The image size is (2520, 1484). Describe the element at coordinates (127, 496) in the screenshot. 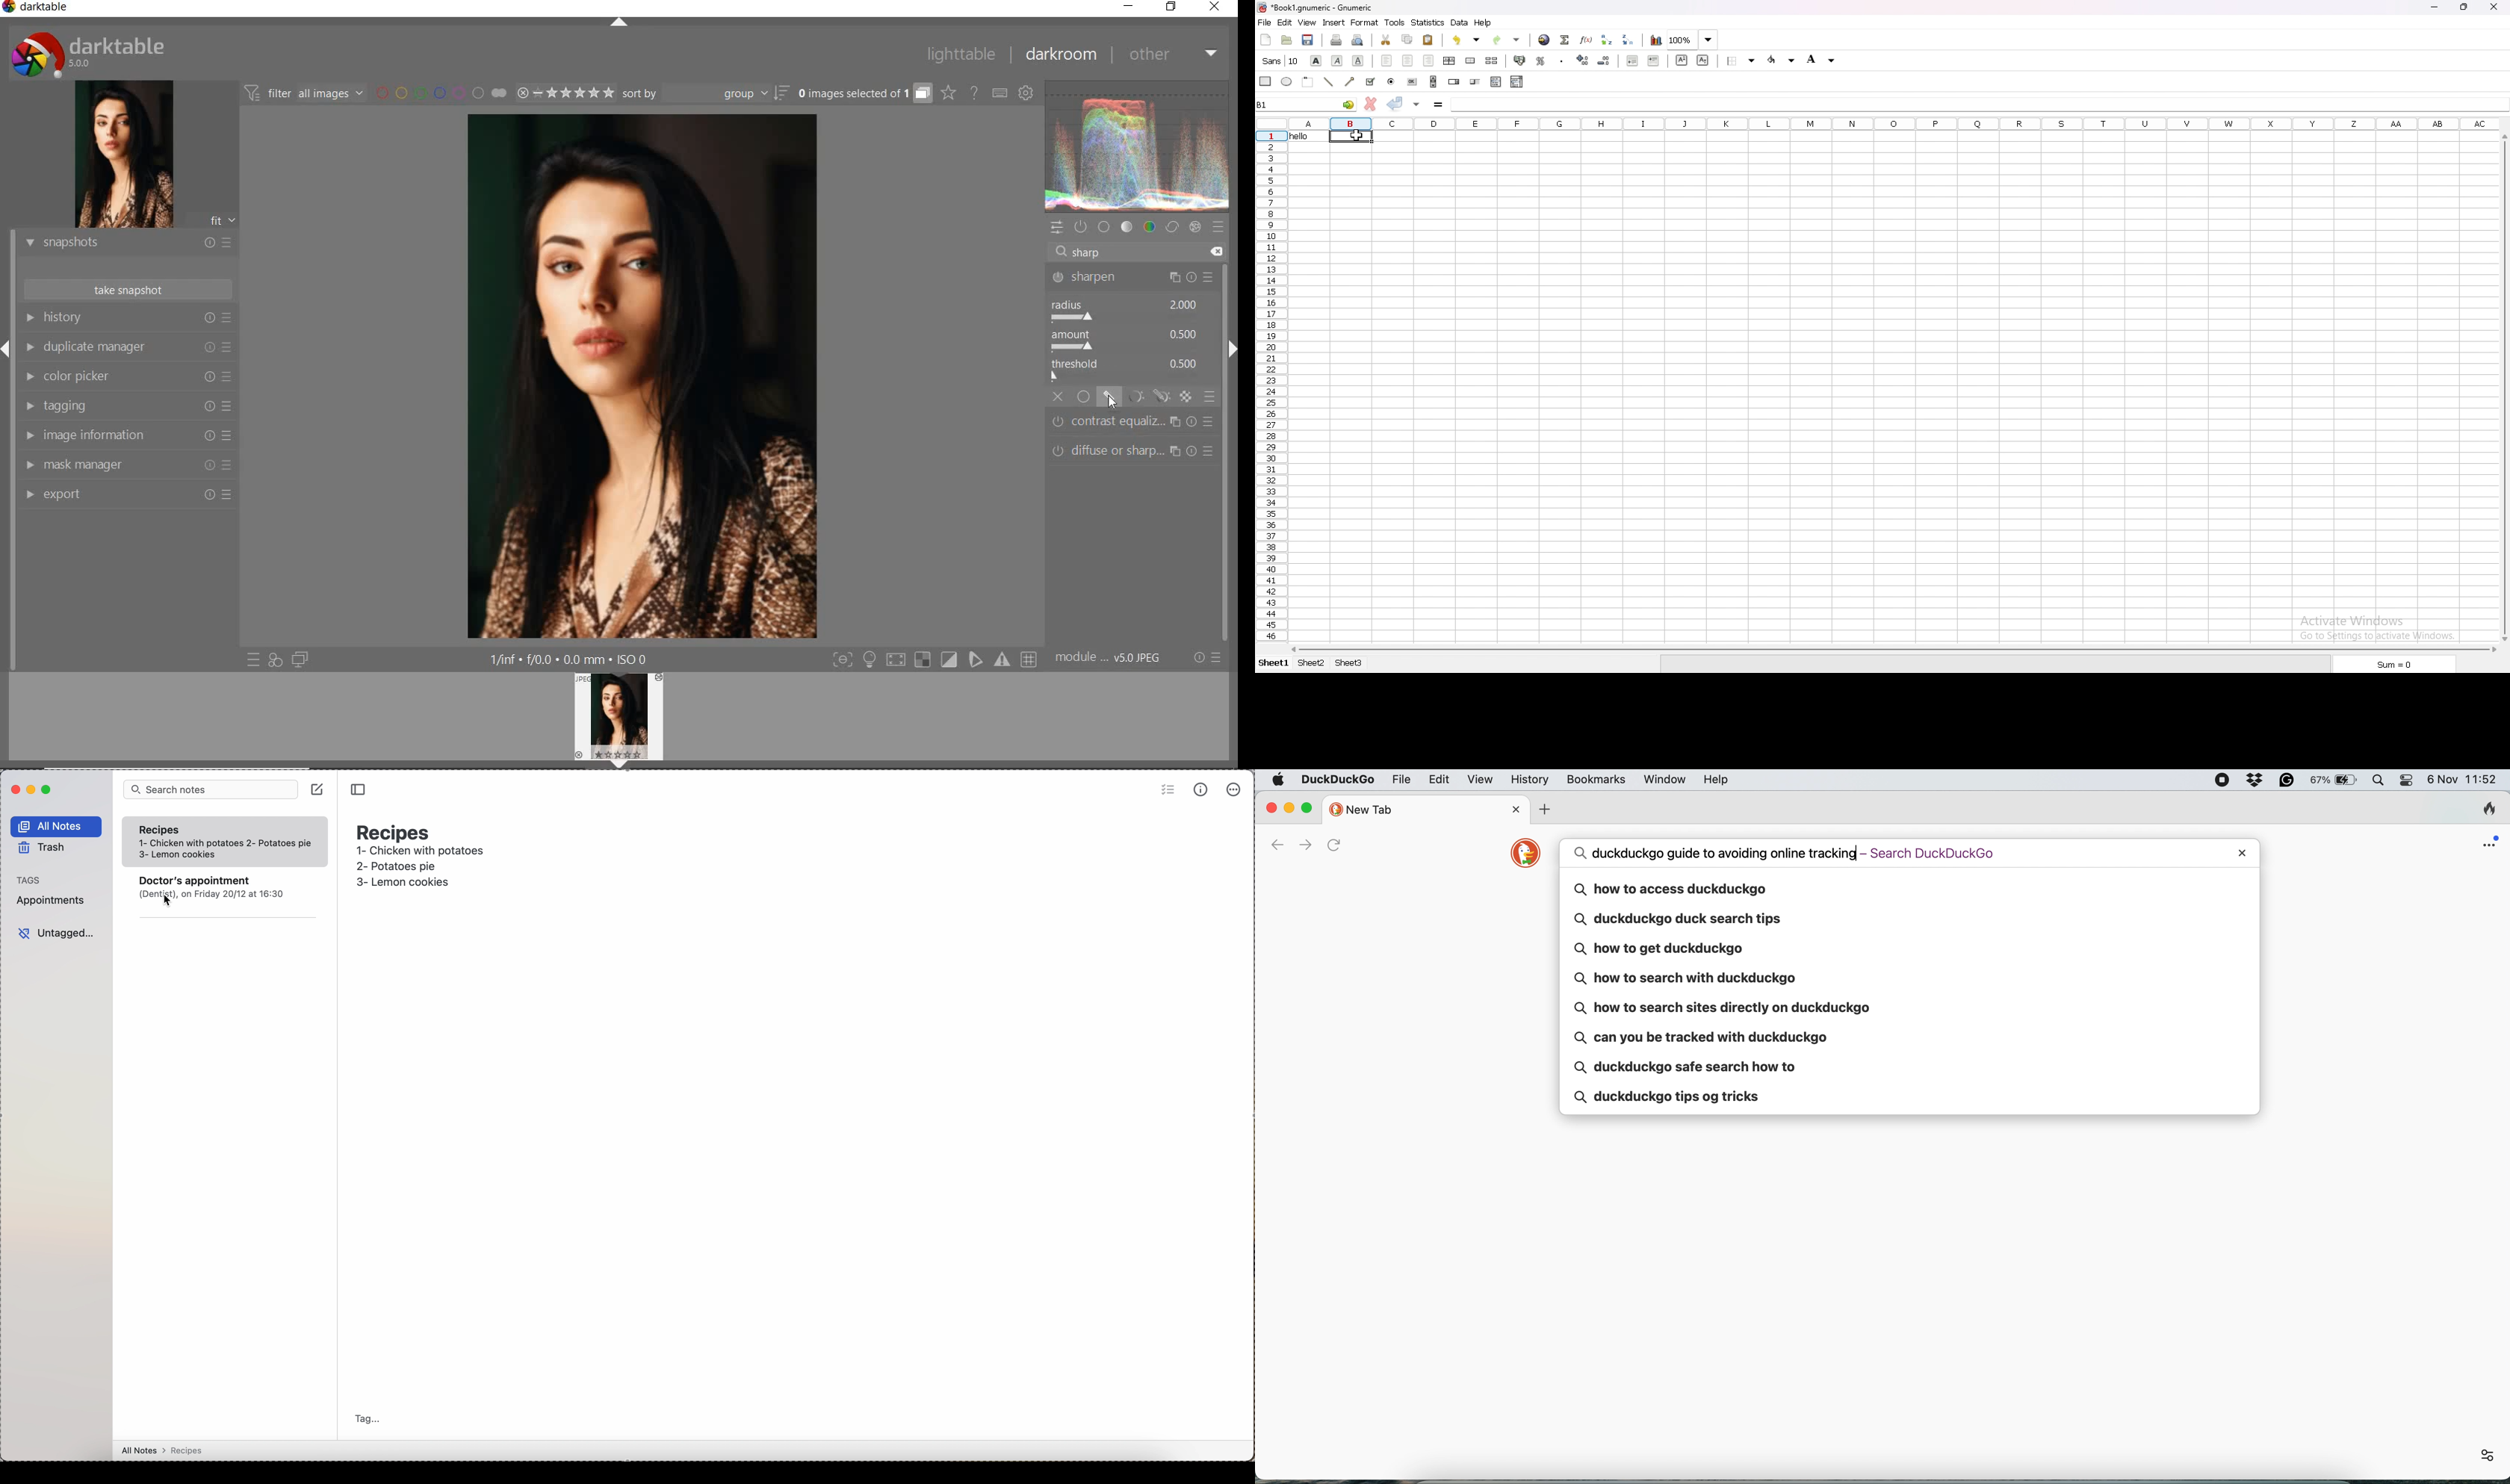

I see `export` at that location.